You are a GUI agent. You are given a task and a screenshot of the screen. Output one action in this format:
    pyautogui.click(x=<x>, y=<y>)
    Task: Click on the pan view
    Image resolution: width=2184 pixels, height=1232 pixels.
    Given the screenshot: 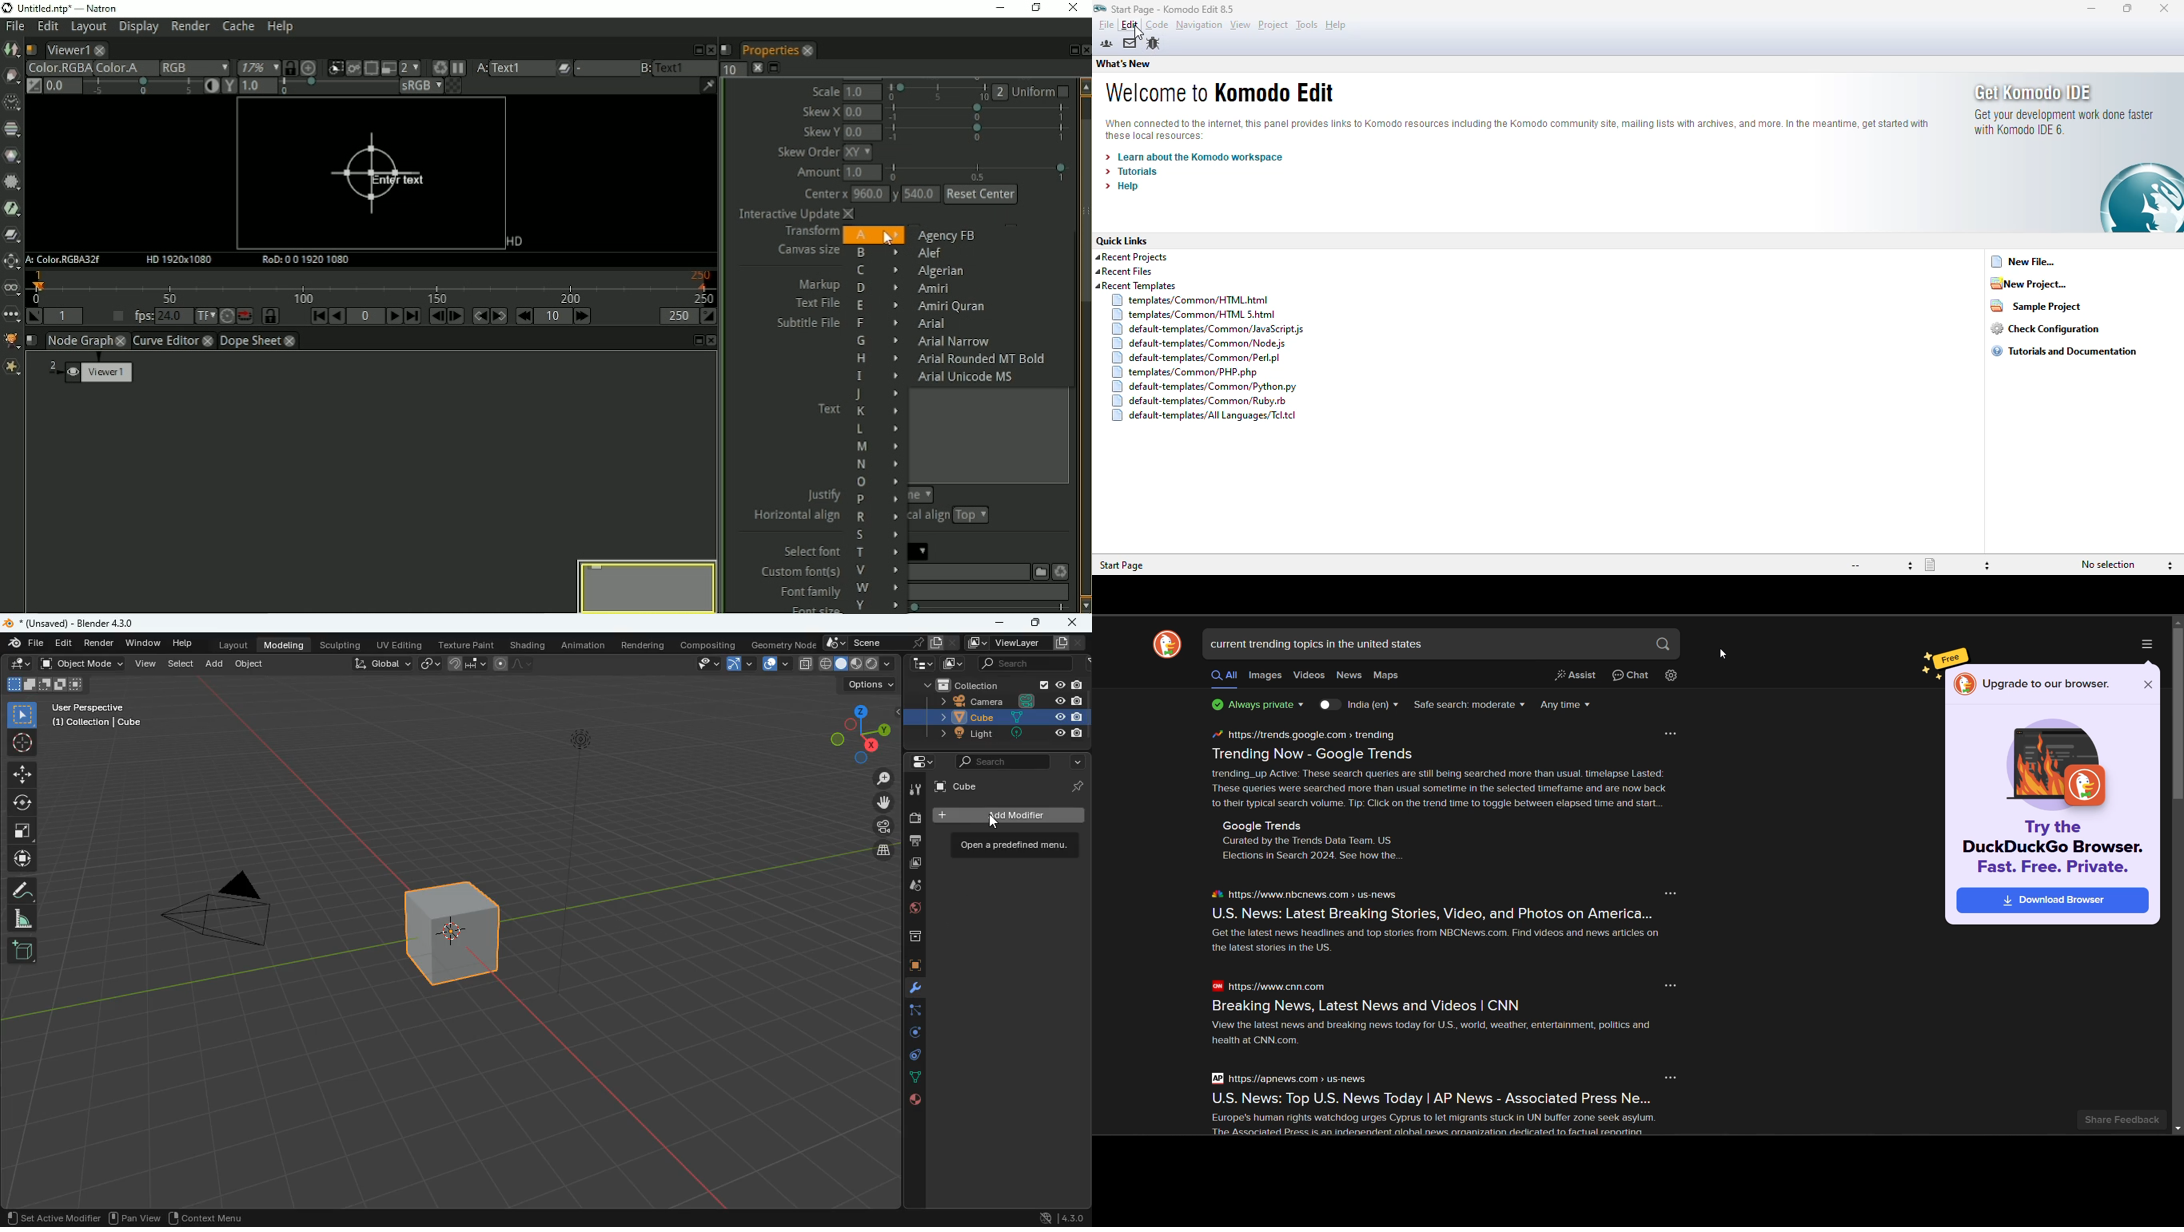 What is the action you would take?
    pyautogui.click(x=31, y=1218)
    